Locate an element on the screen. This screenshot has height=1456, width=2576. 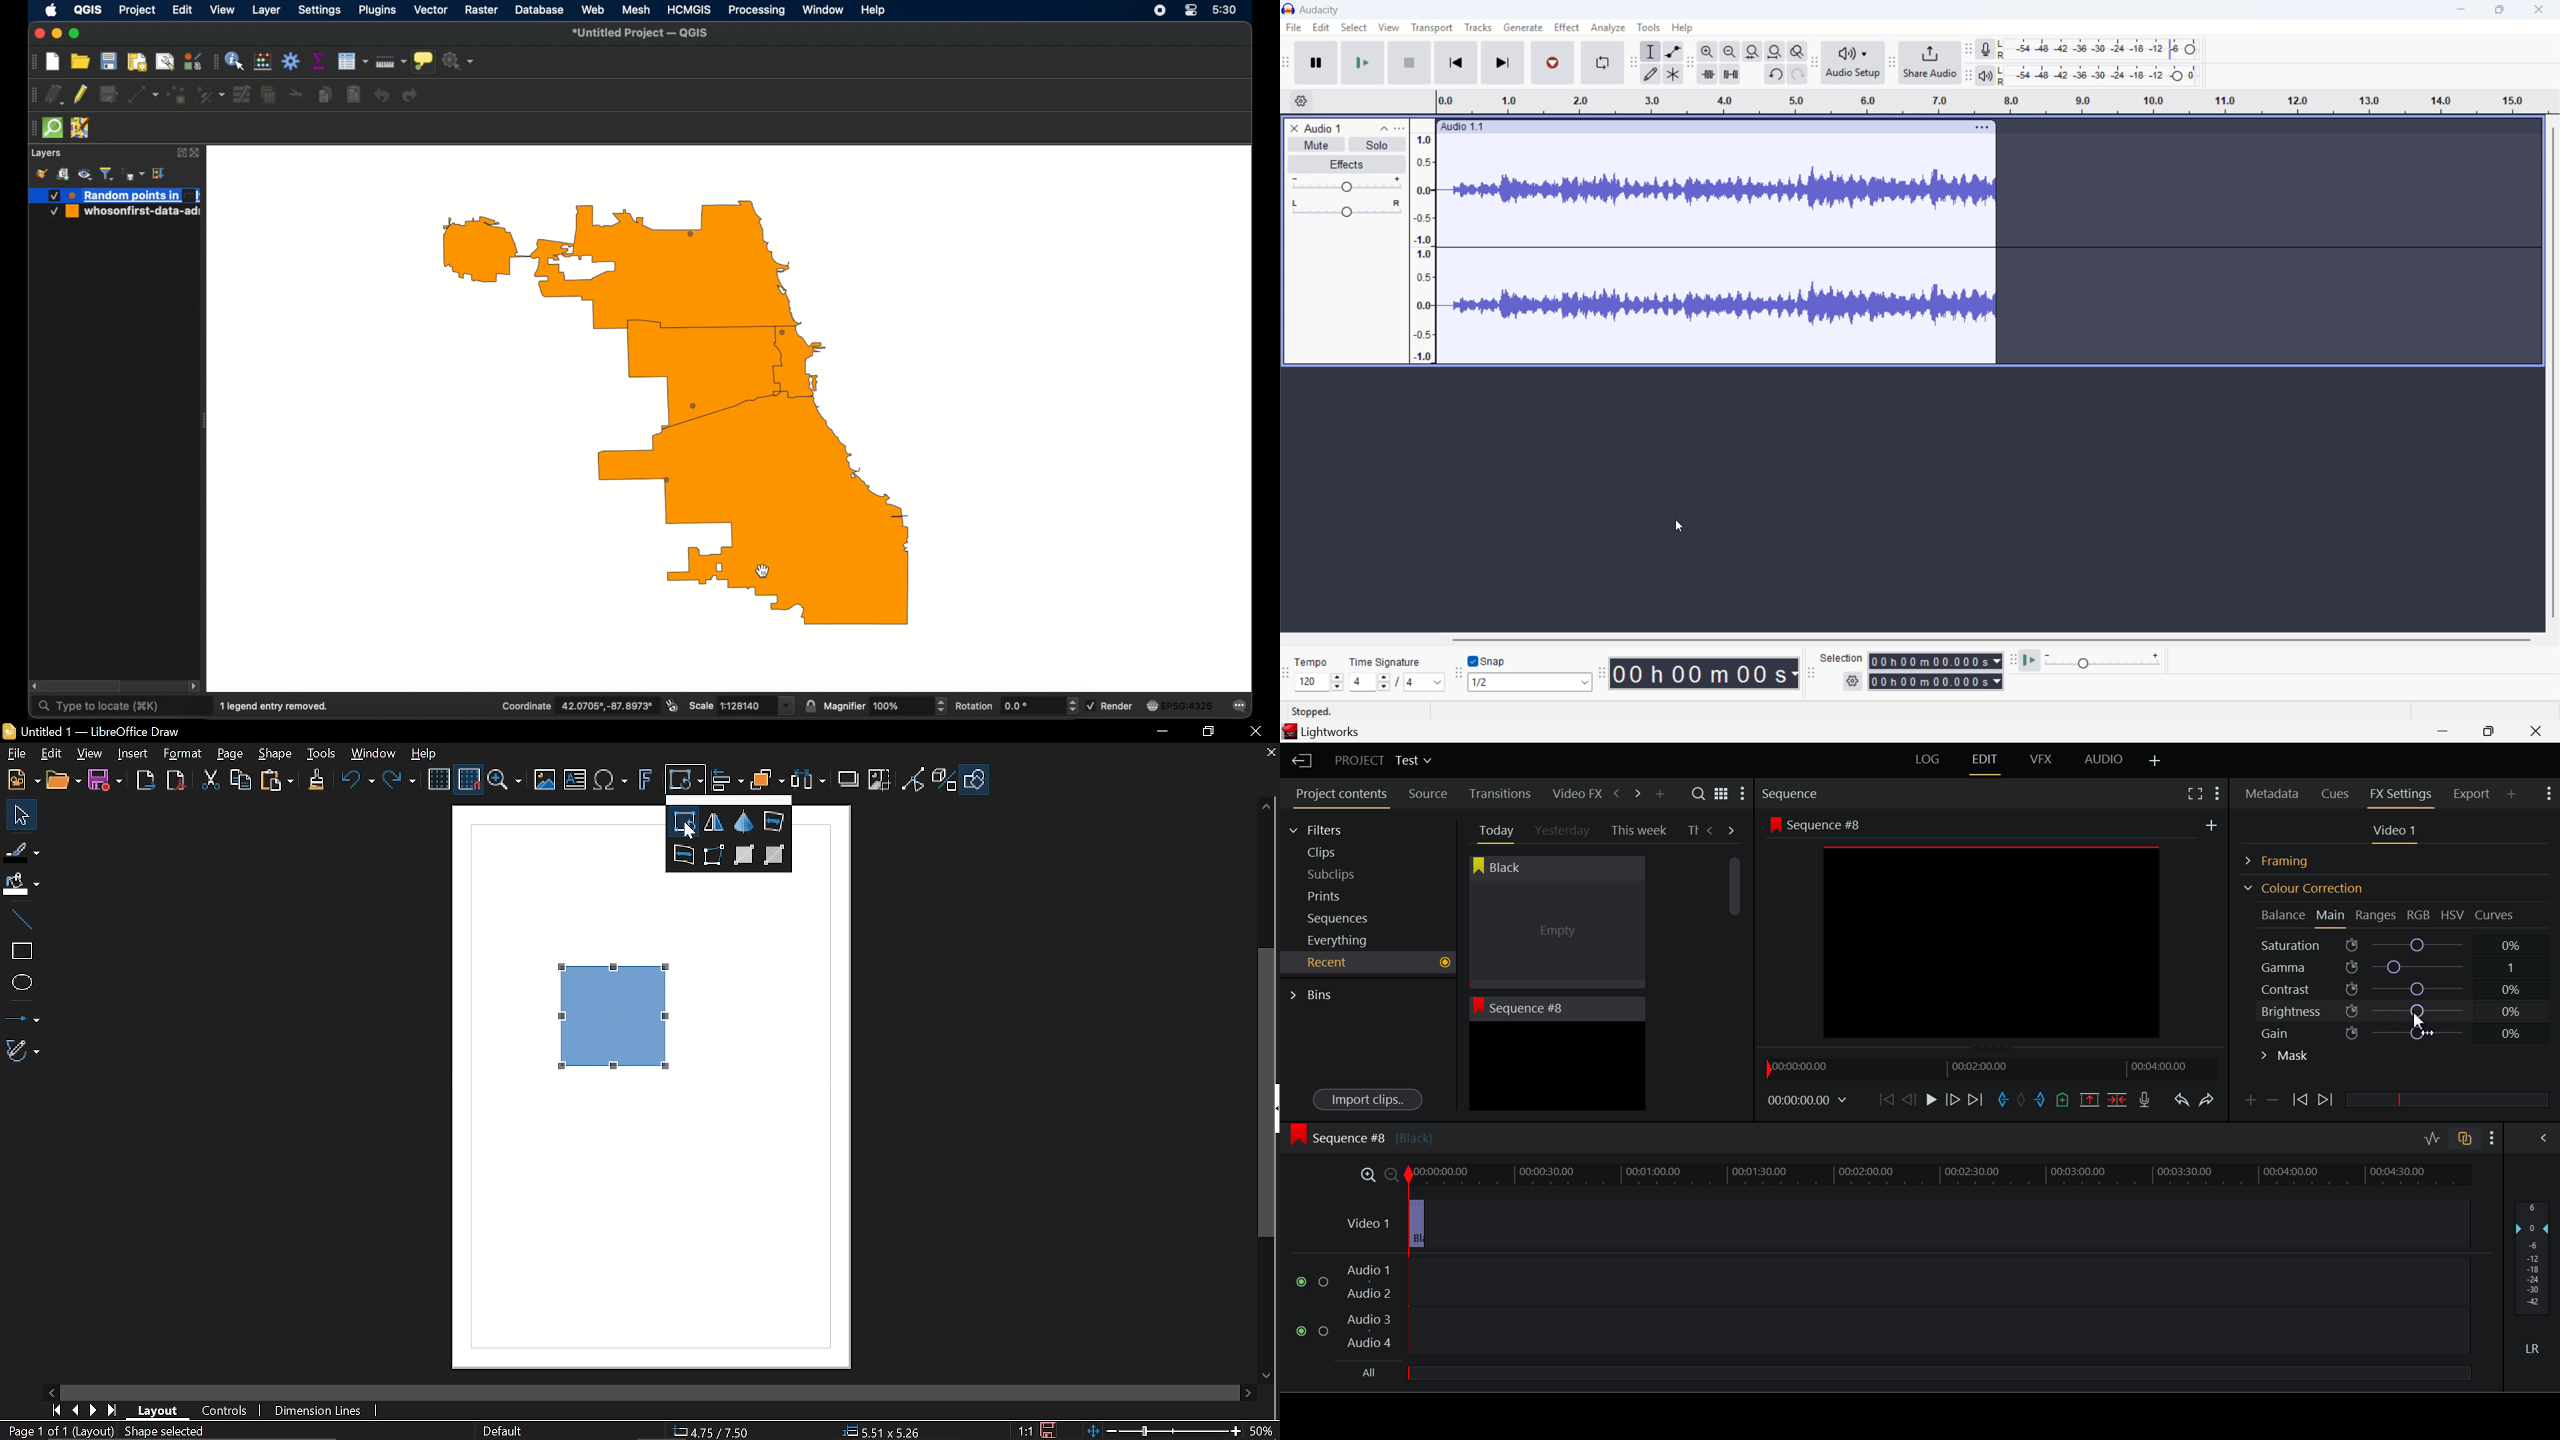
Change zoom is located at coordinates (1162, 1431).